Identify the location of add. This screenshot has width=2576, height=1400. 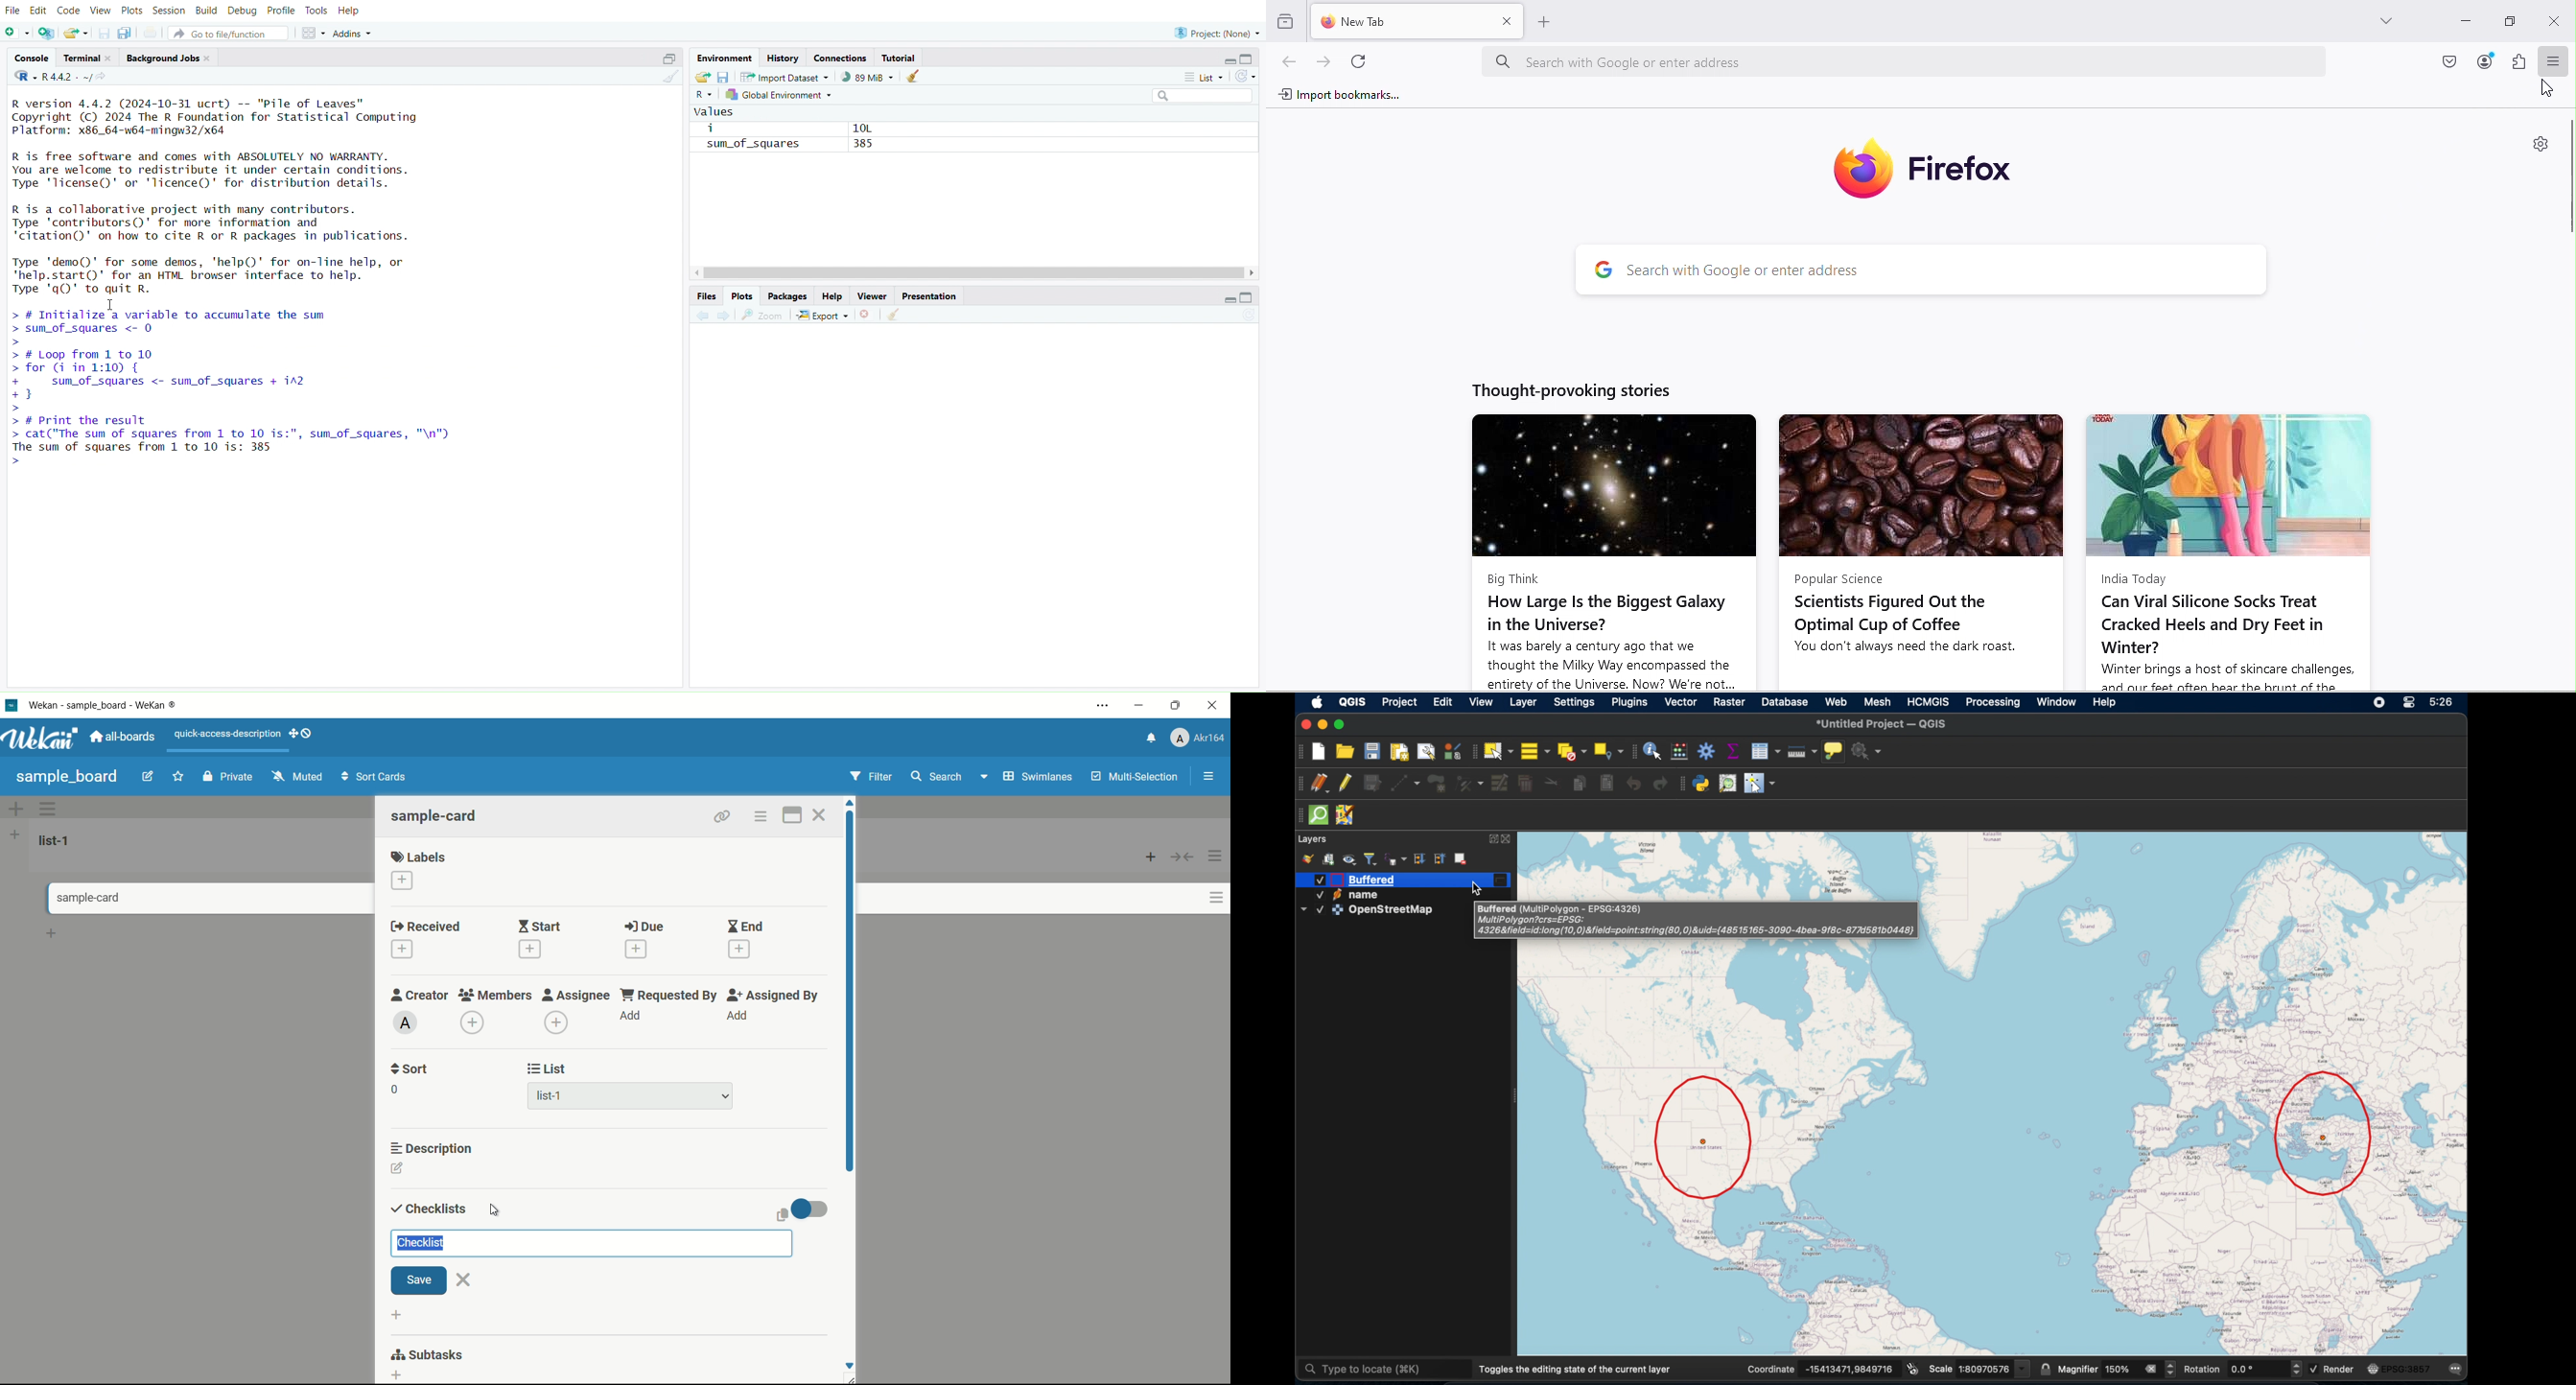
(737, 1016).